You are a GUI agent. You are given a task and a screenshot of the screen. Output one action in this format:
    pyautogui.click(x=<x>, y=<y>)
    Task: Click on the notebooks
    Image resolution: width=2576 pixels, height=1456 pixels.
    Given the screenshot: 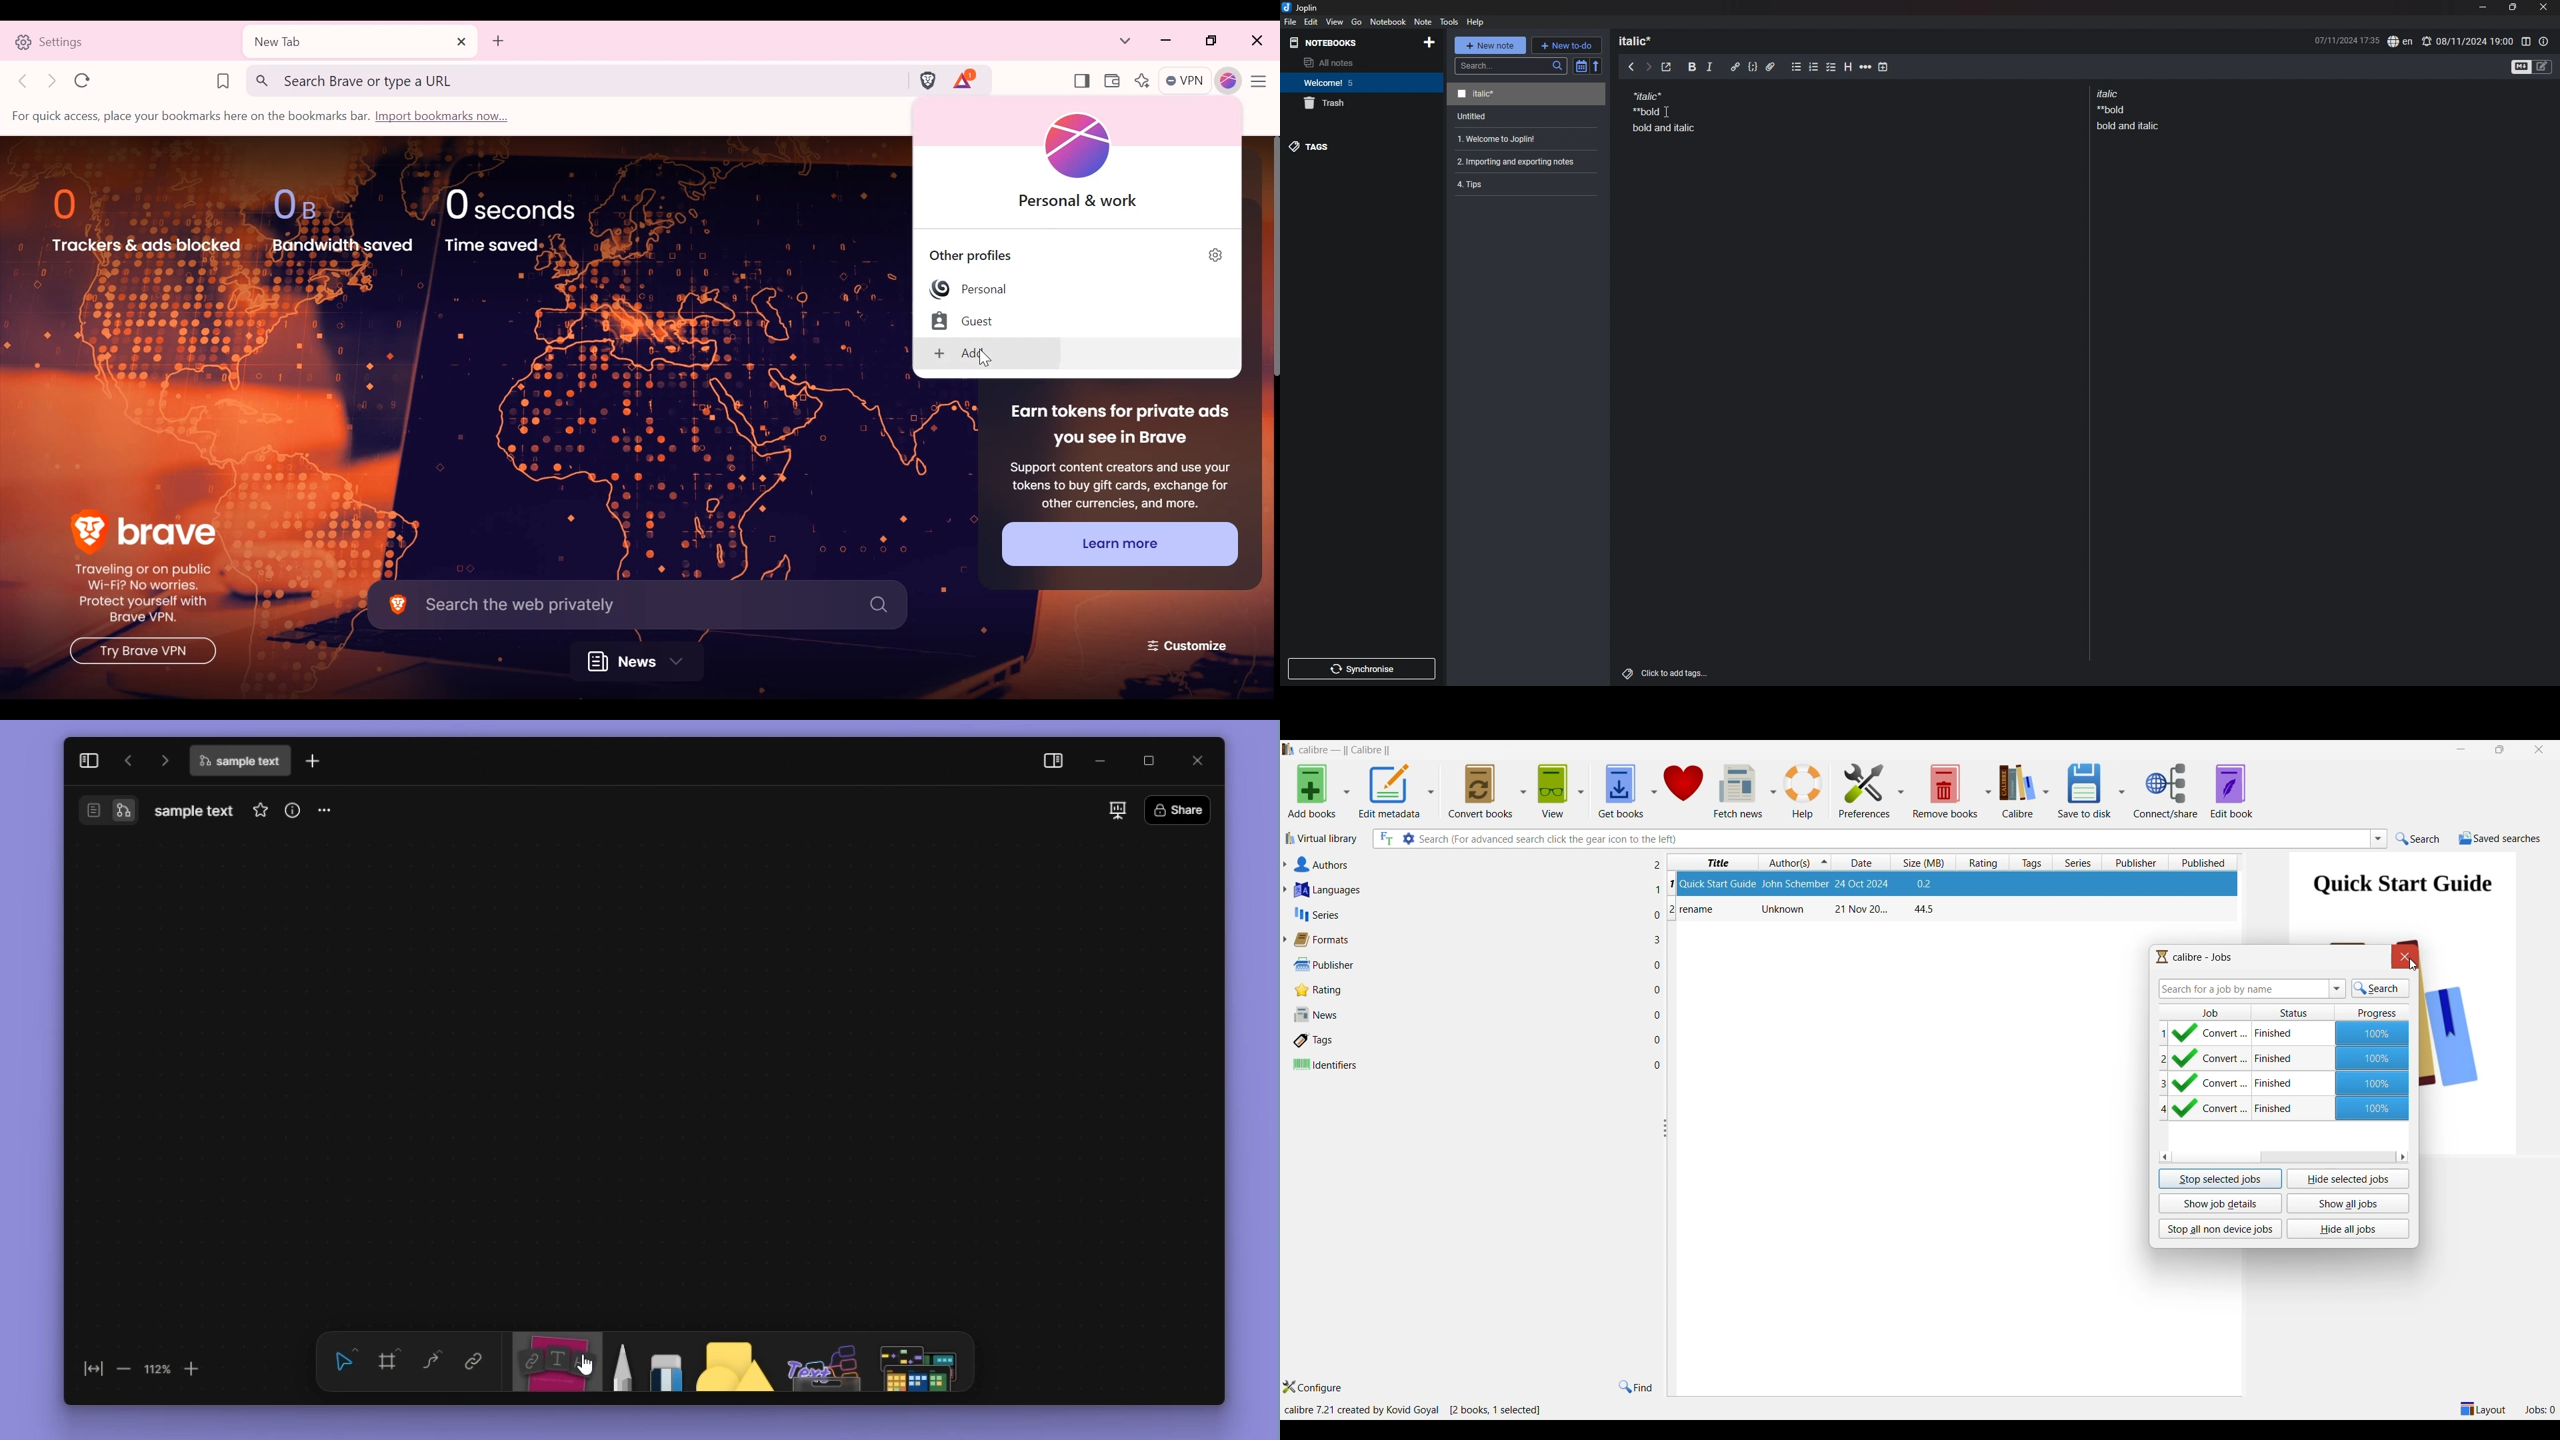 What is the action you would take?
    pyautogui.click(x=1327, y=43)
    